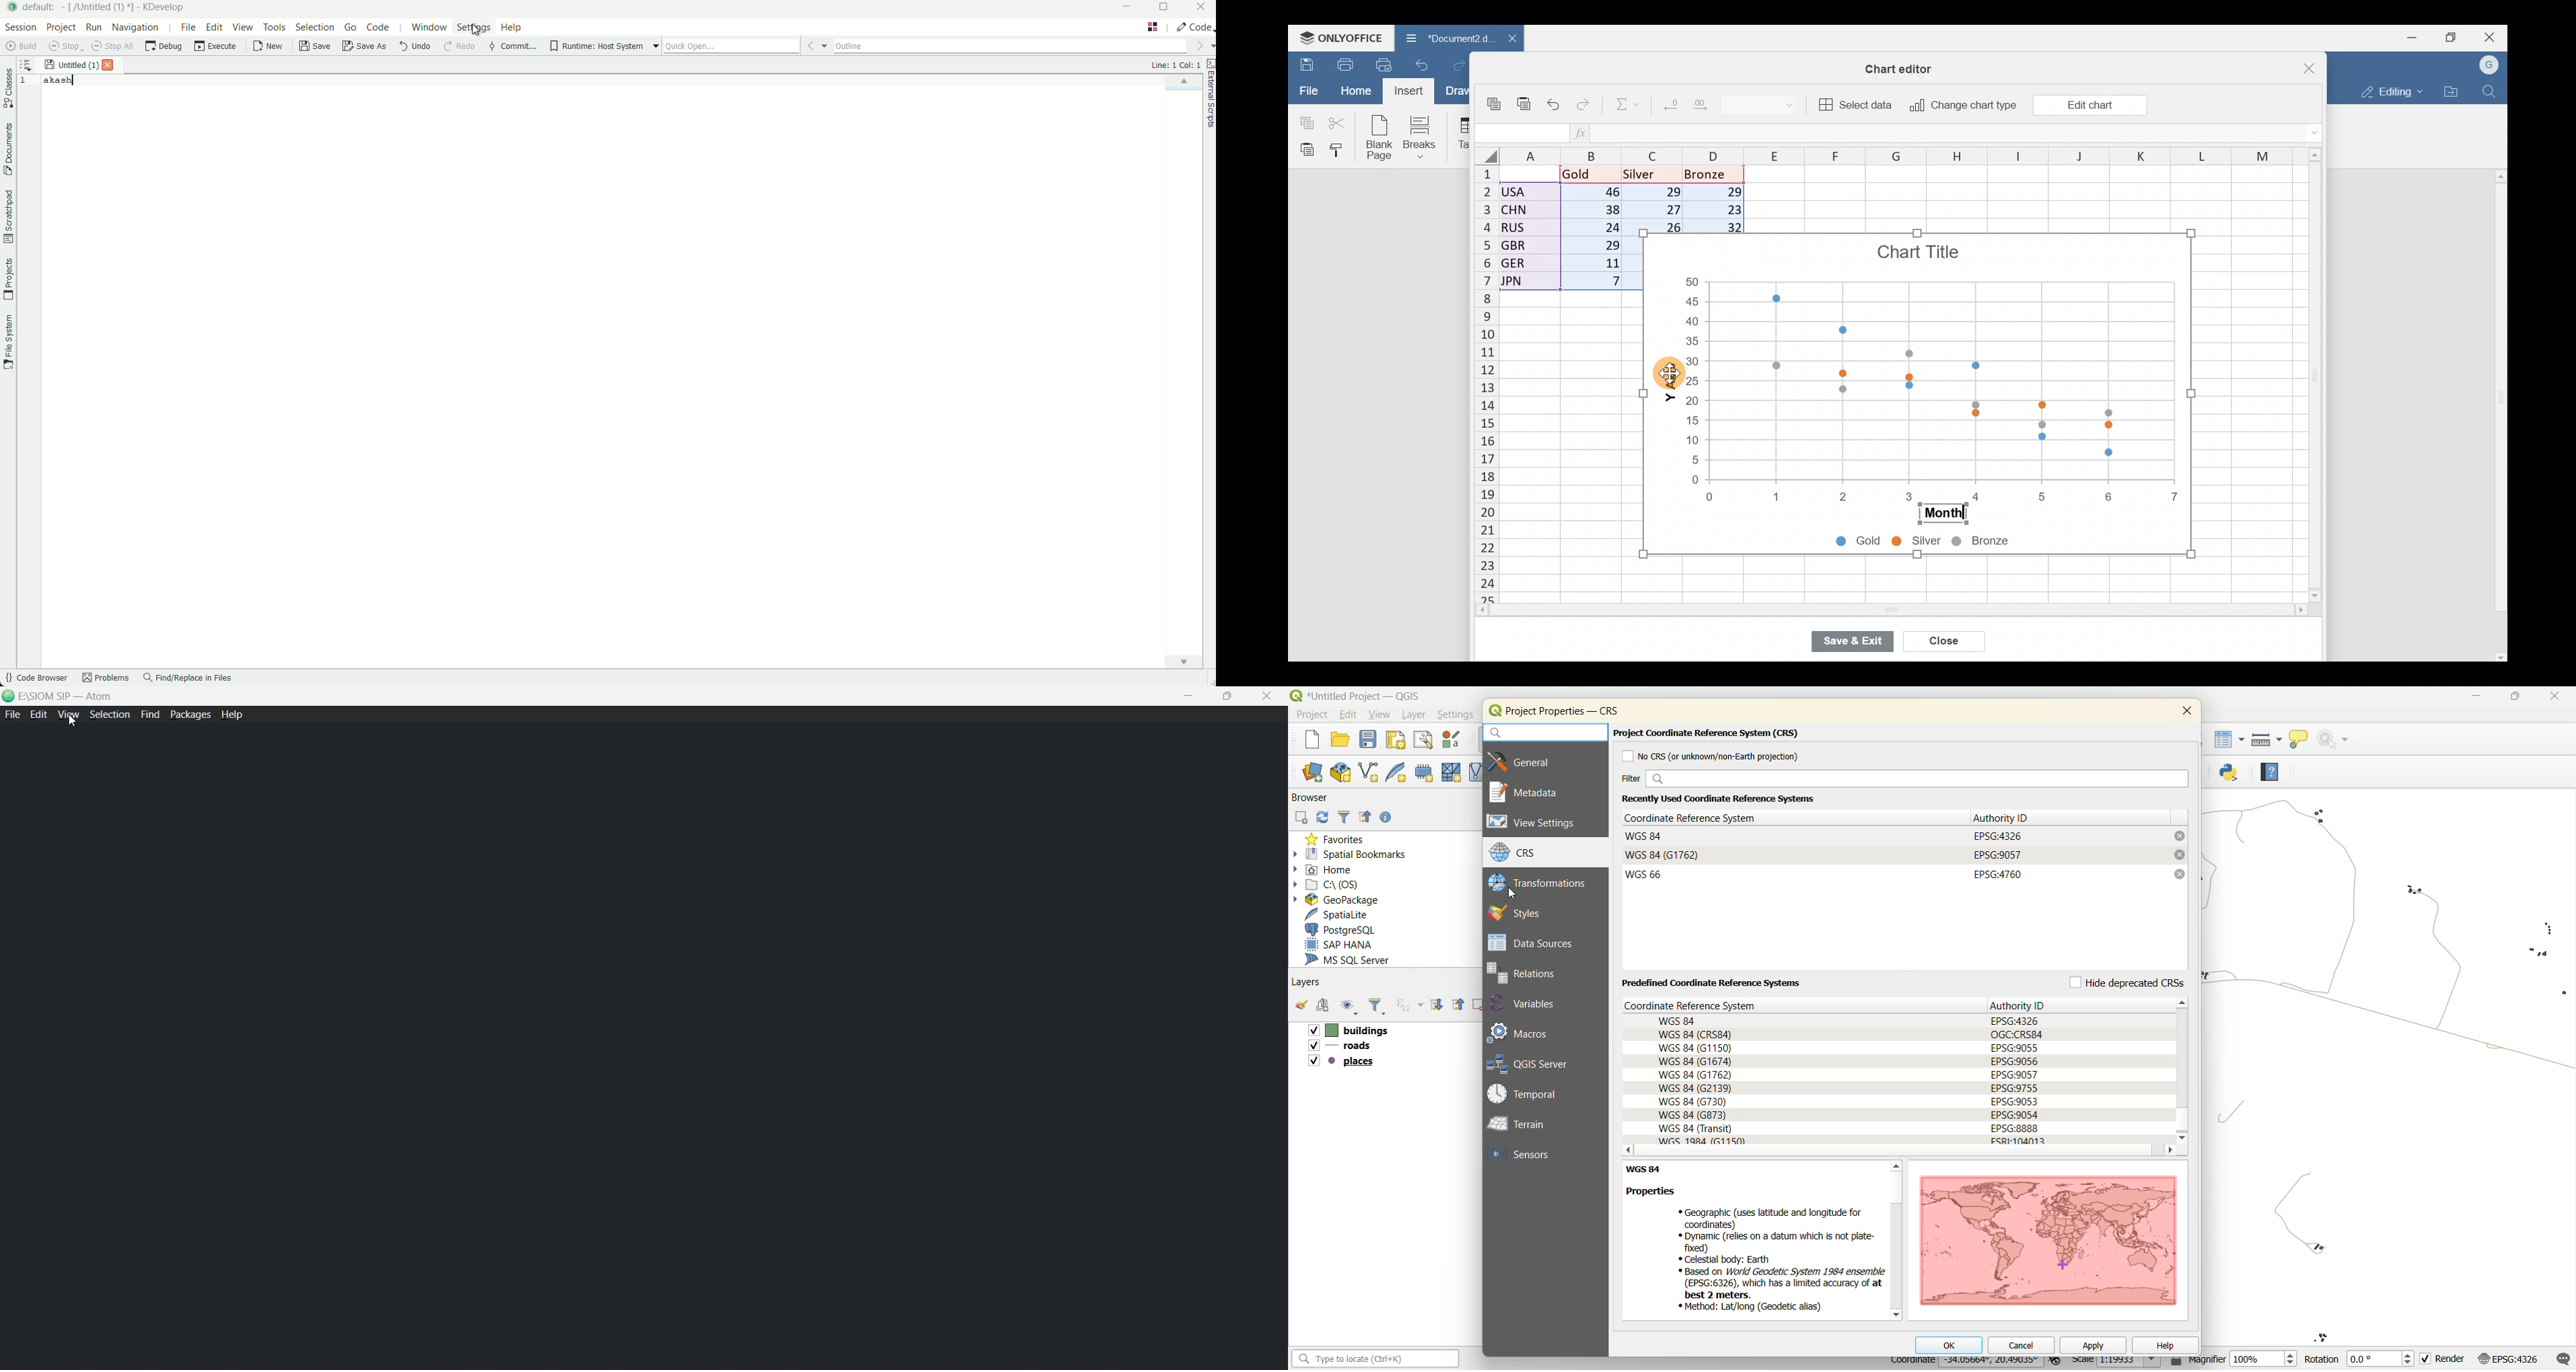 Image resolution: width=2576 pixels, height=1372 pixels. Describe the element at coordinates (1666, 374) in the screenshot. I see `Cursor on Y-axis` at that location.